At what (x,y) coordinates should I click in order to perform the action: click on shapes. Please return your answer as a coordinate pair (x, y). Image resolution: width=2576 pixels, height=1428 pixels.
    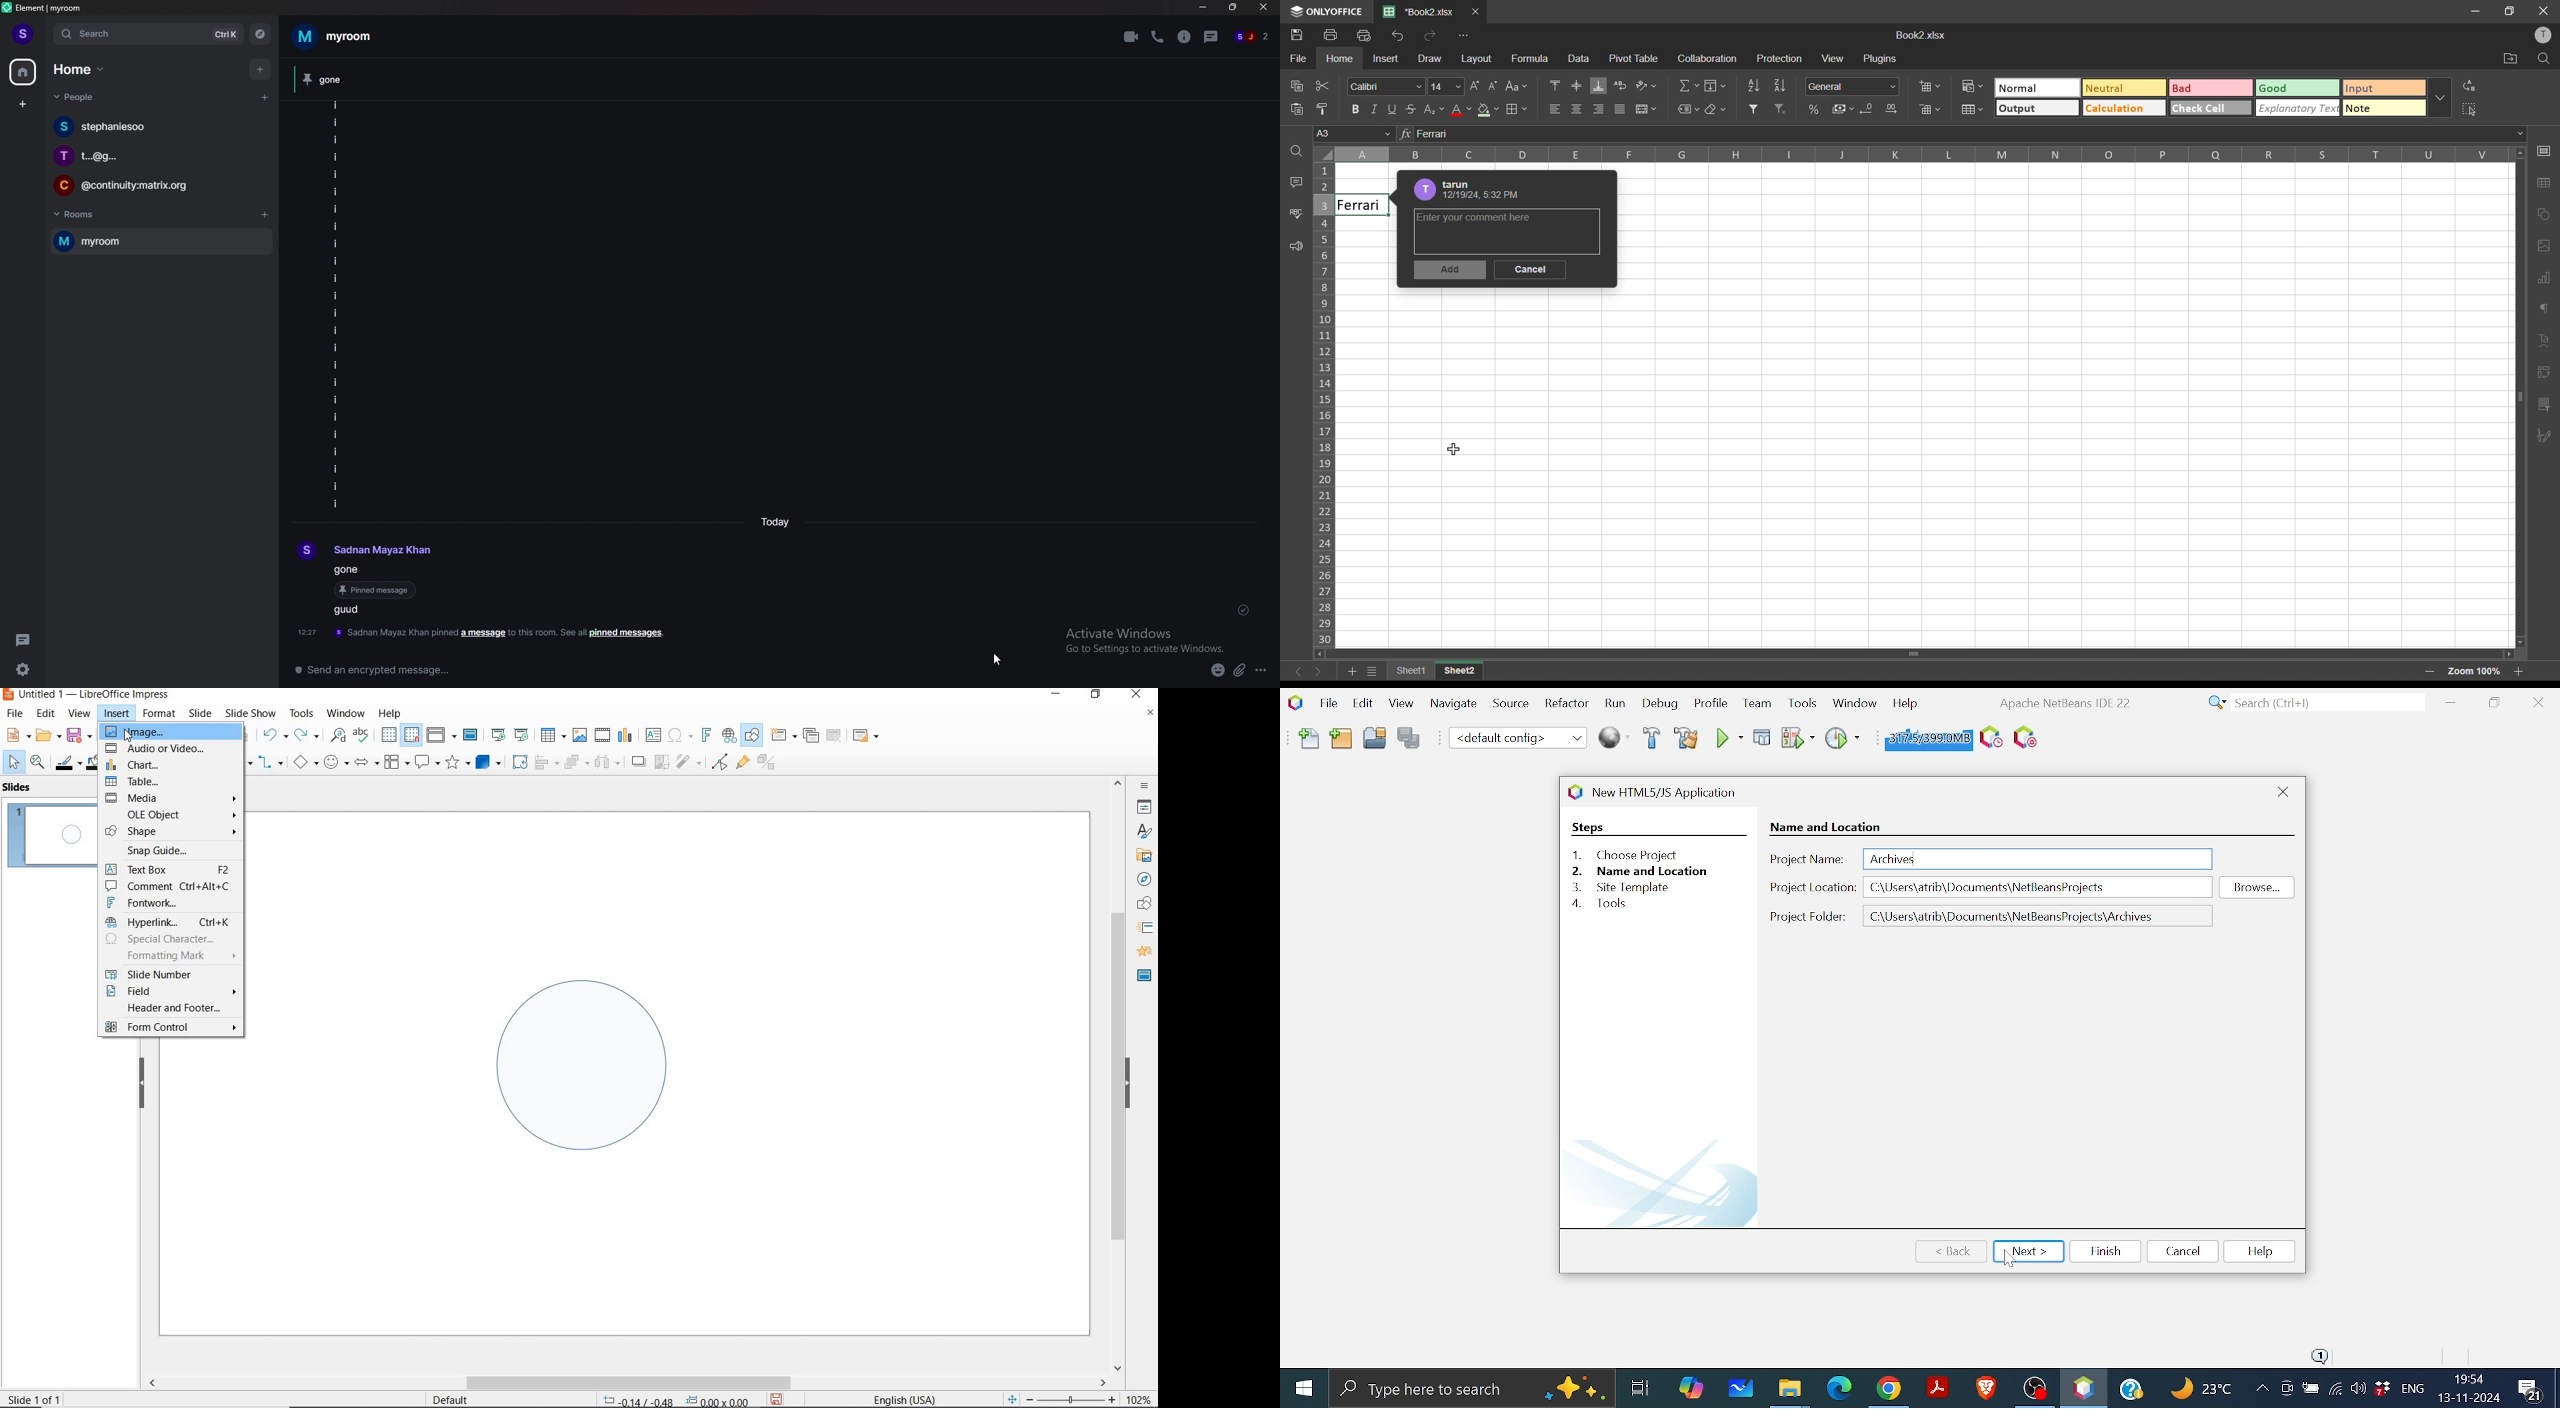
    Looking at the image, I should click on (2545, 217).